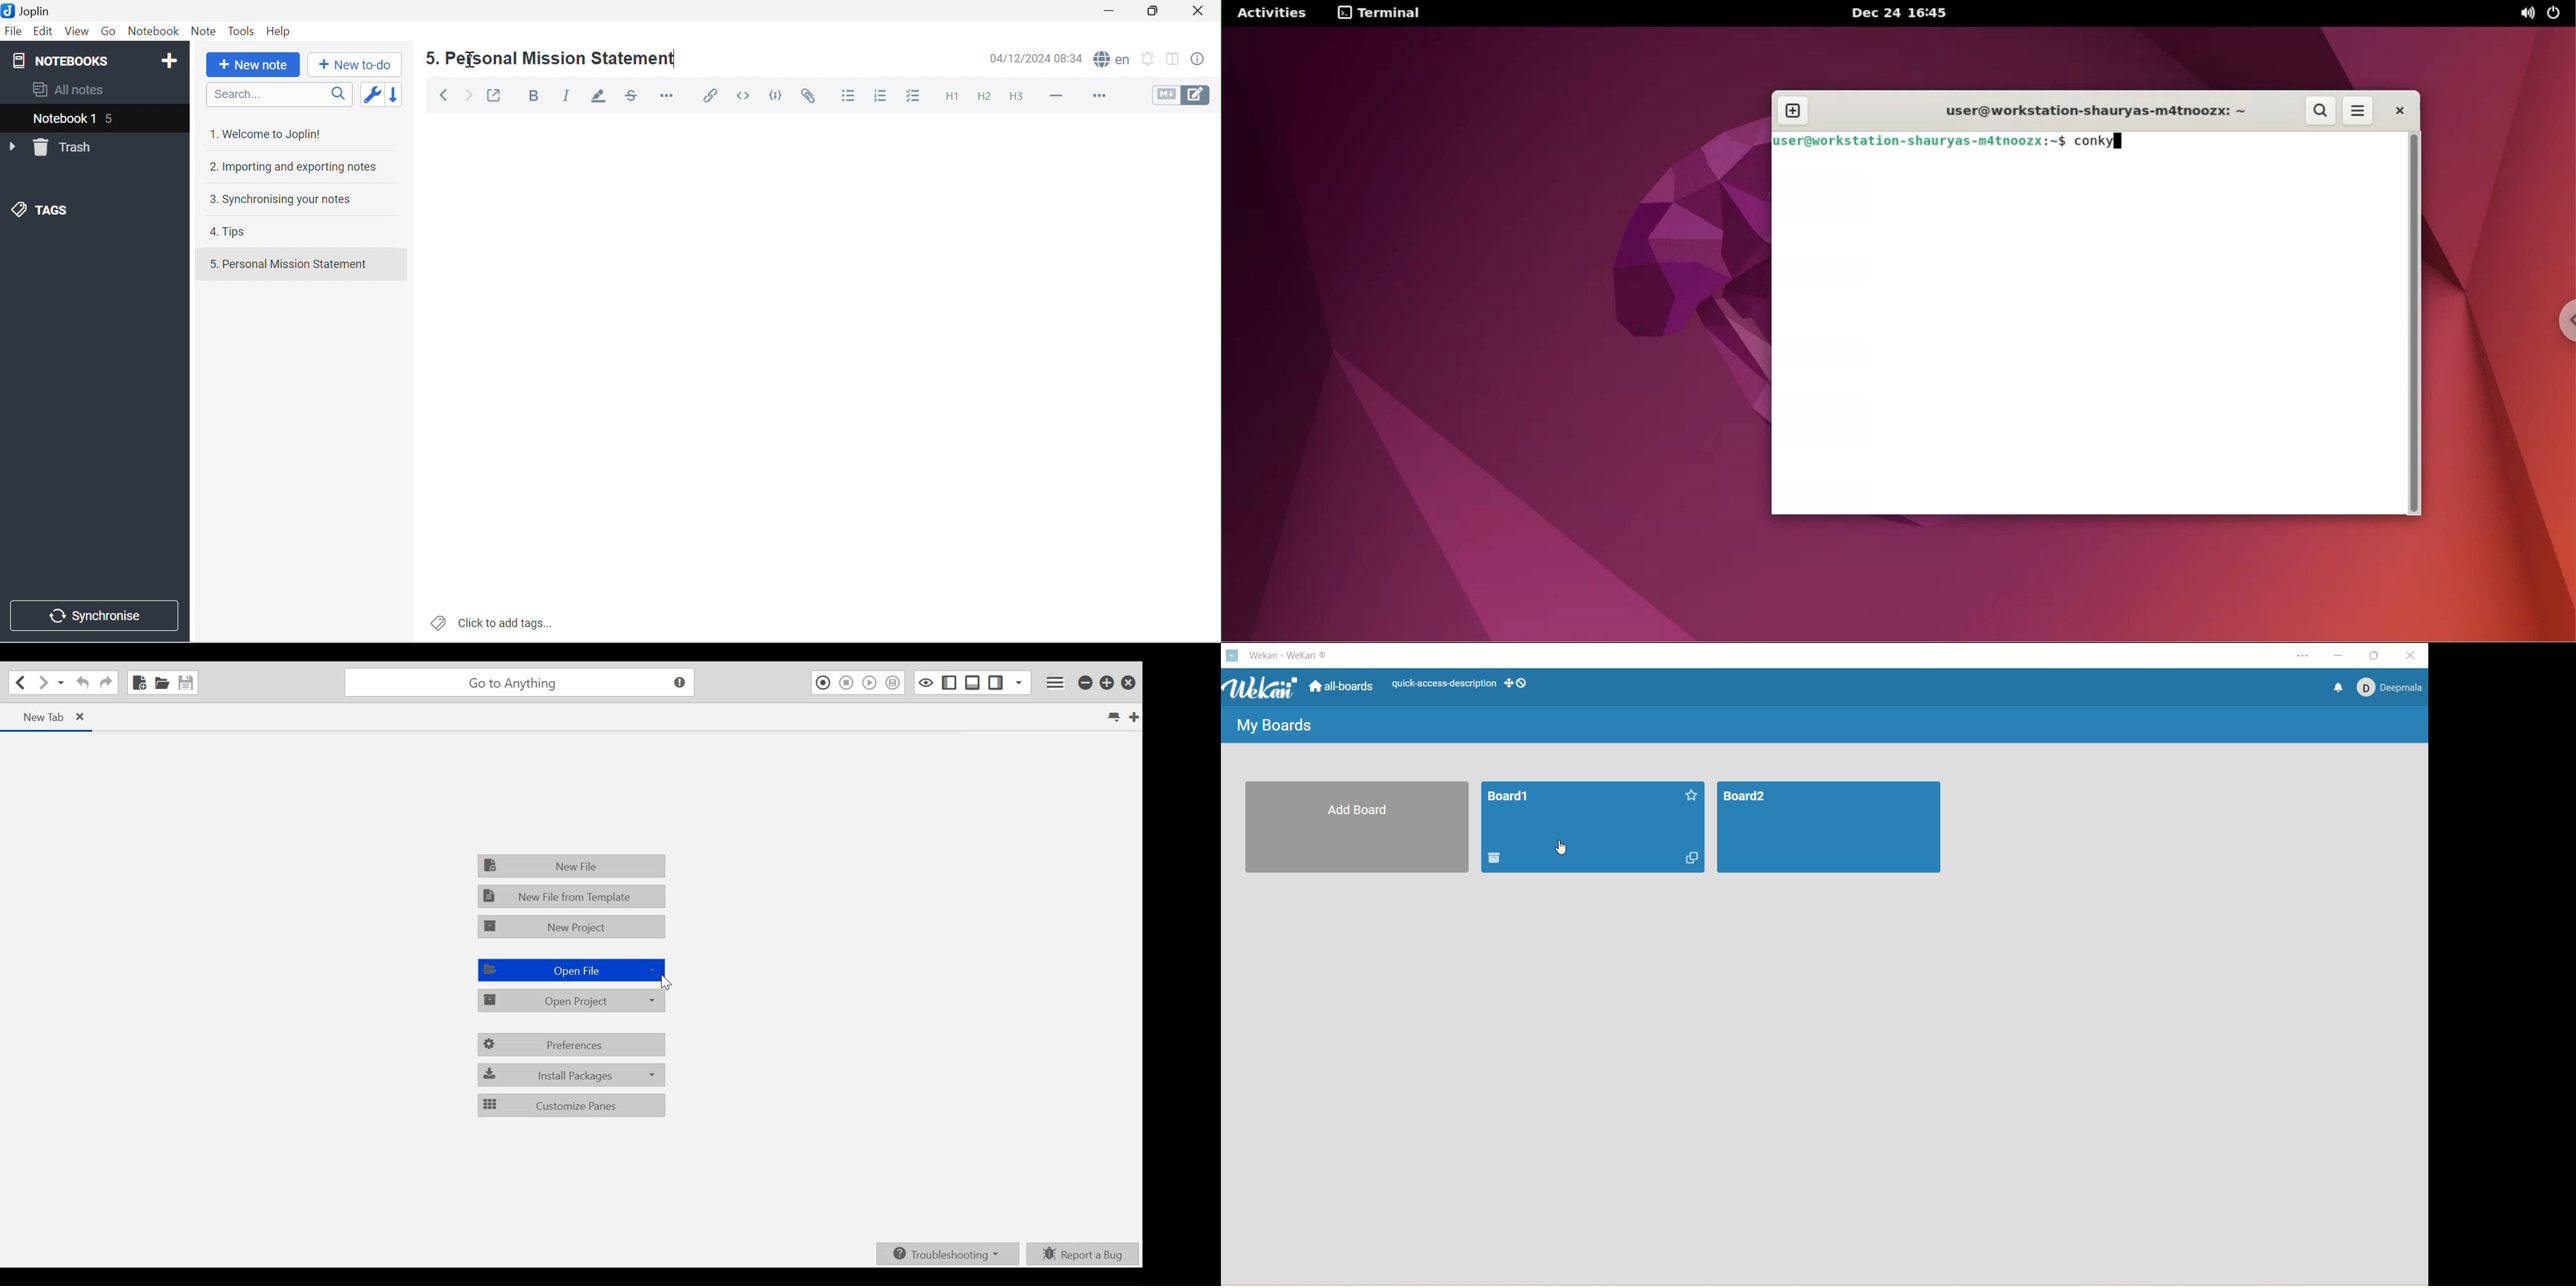 The image size is (2576, 1288). I want to click on Code, so click(776, 95).